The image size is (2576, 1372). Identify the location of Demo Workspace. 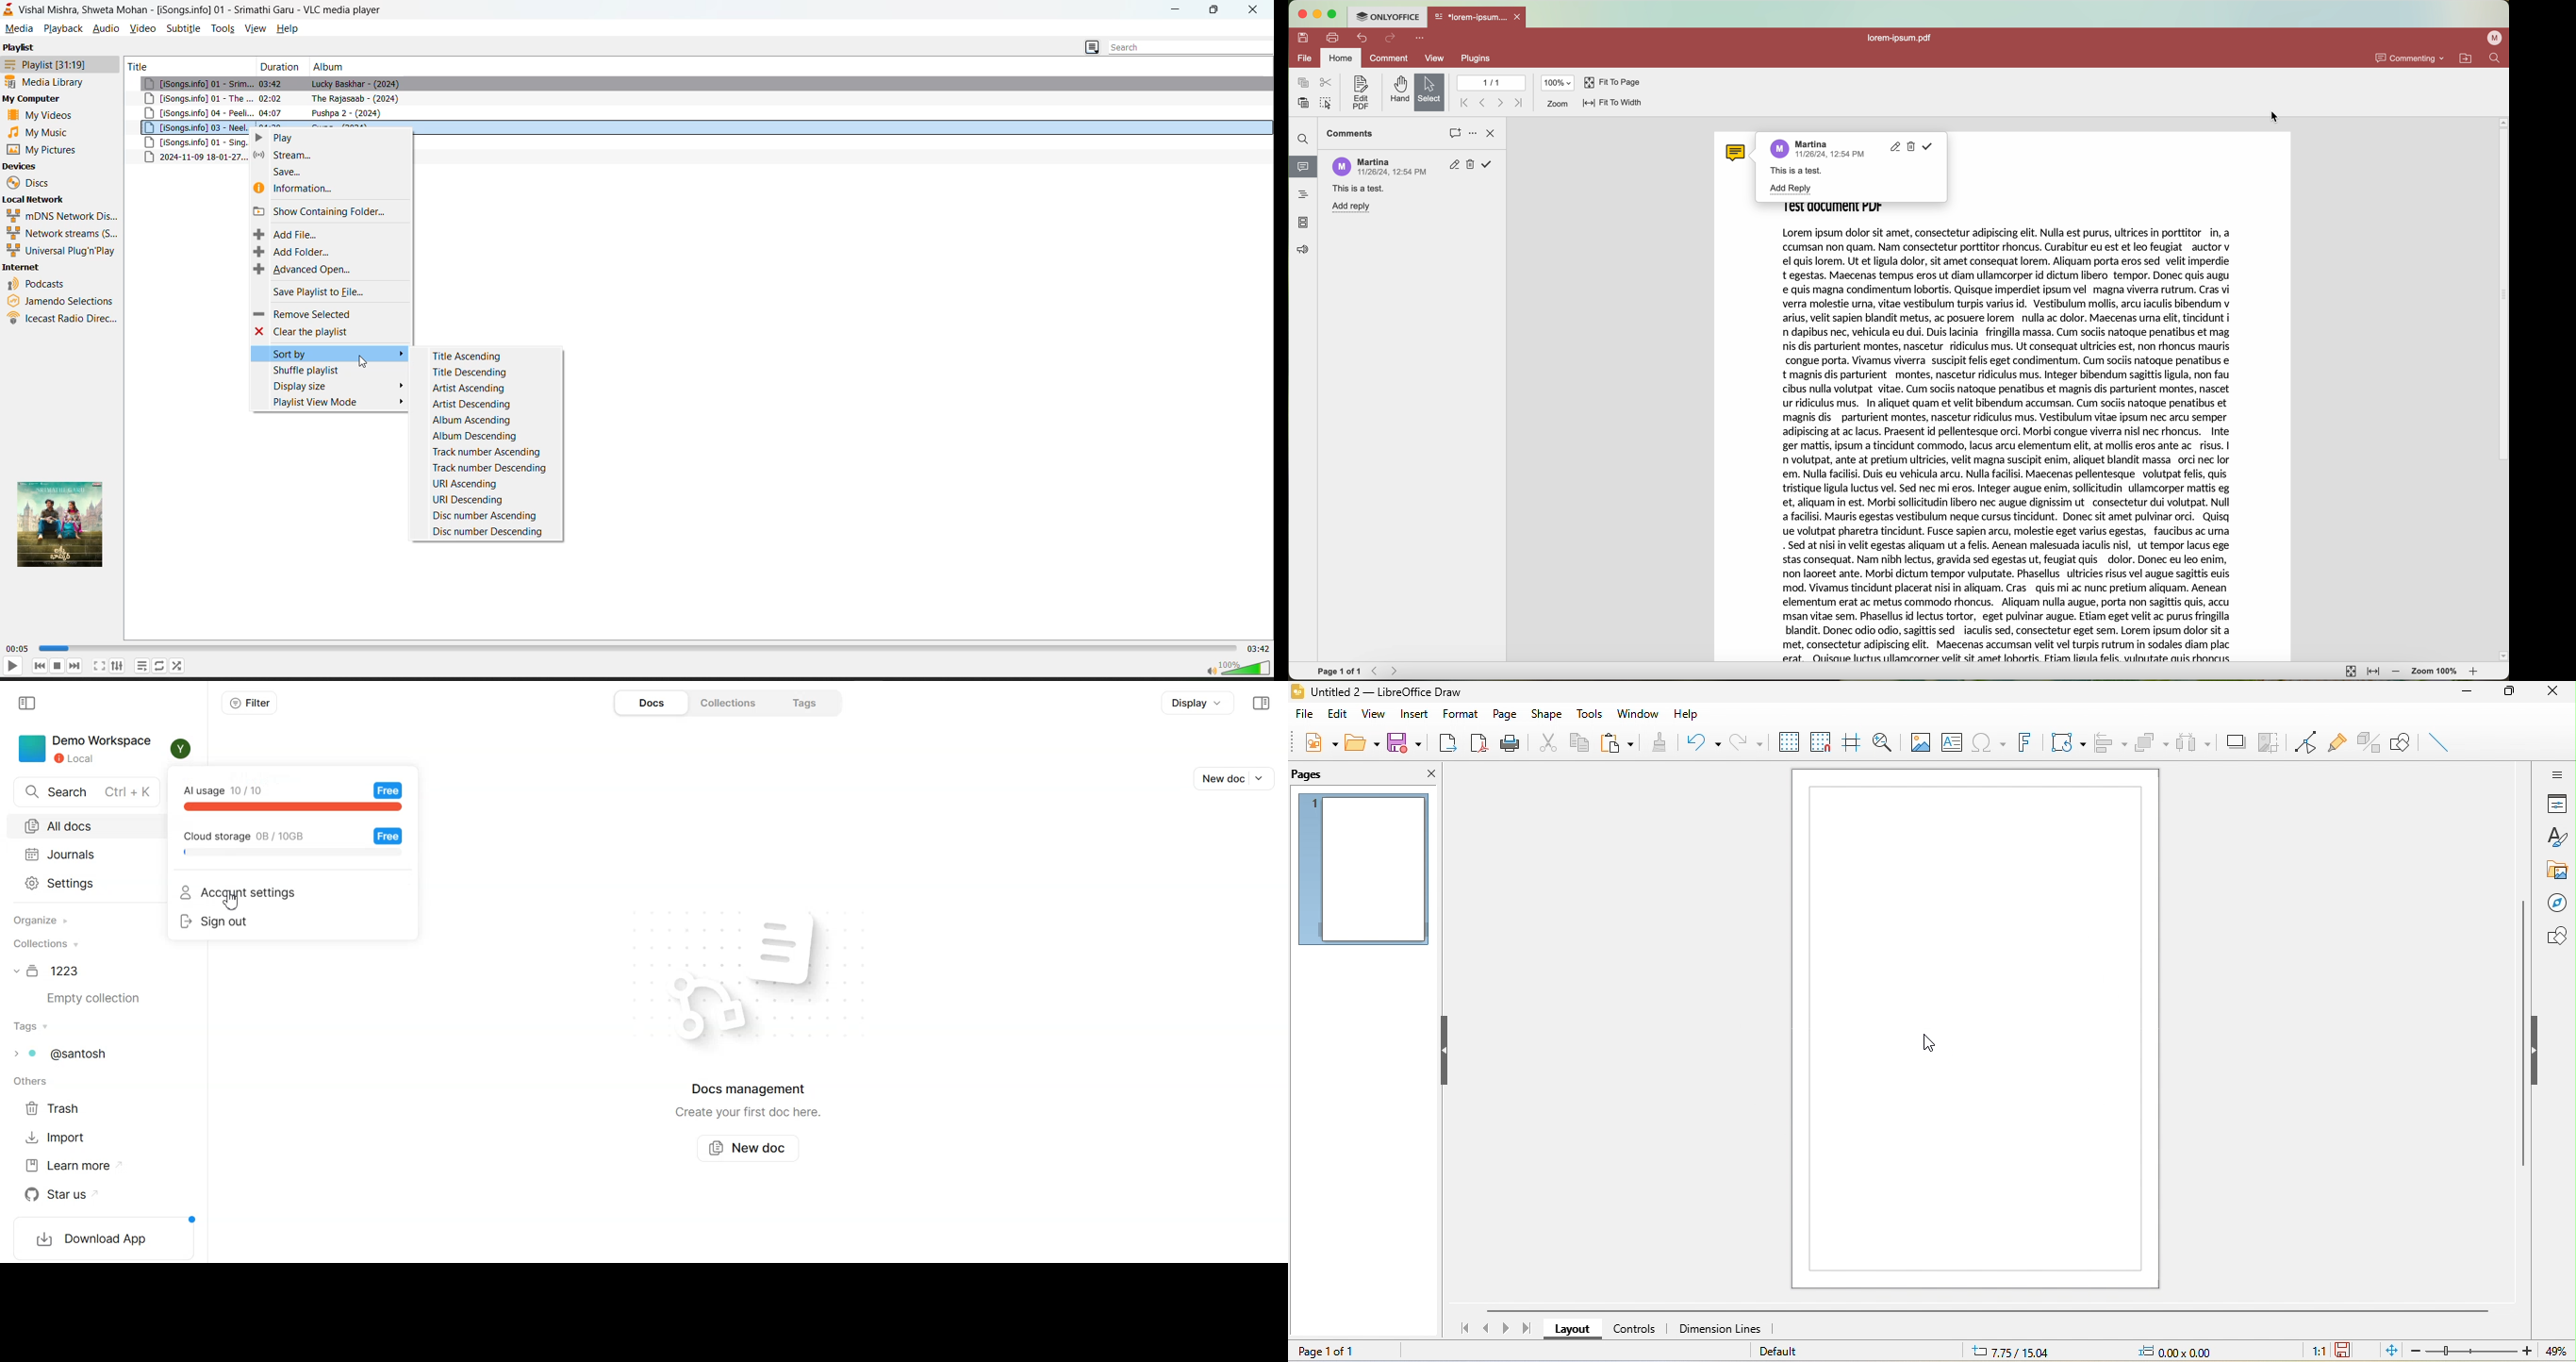
(85, 749).